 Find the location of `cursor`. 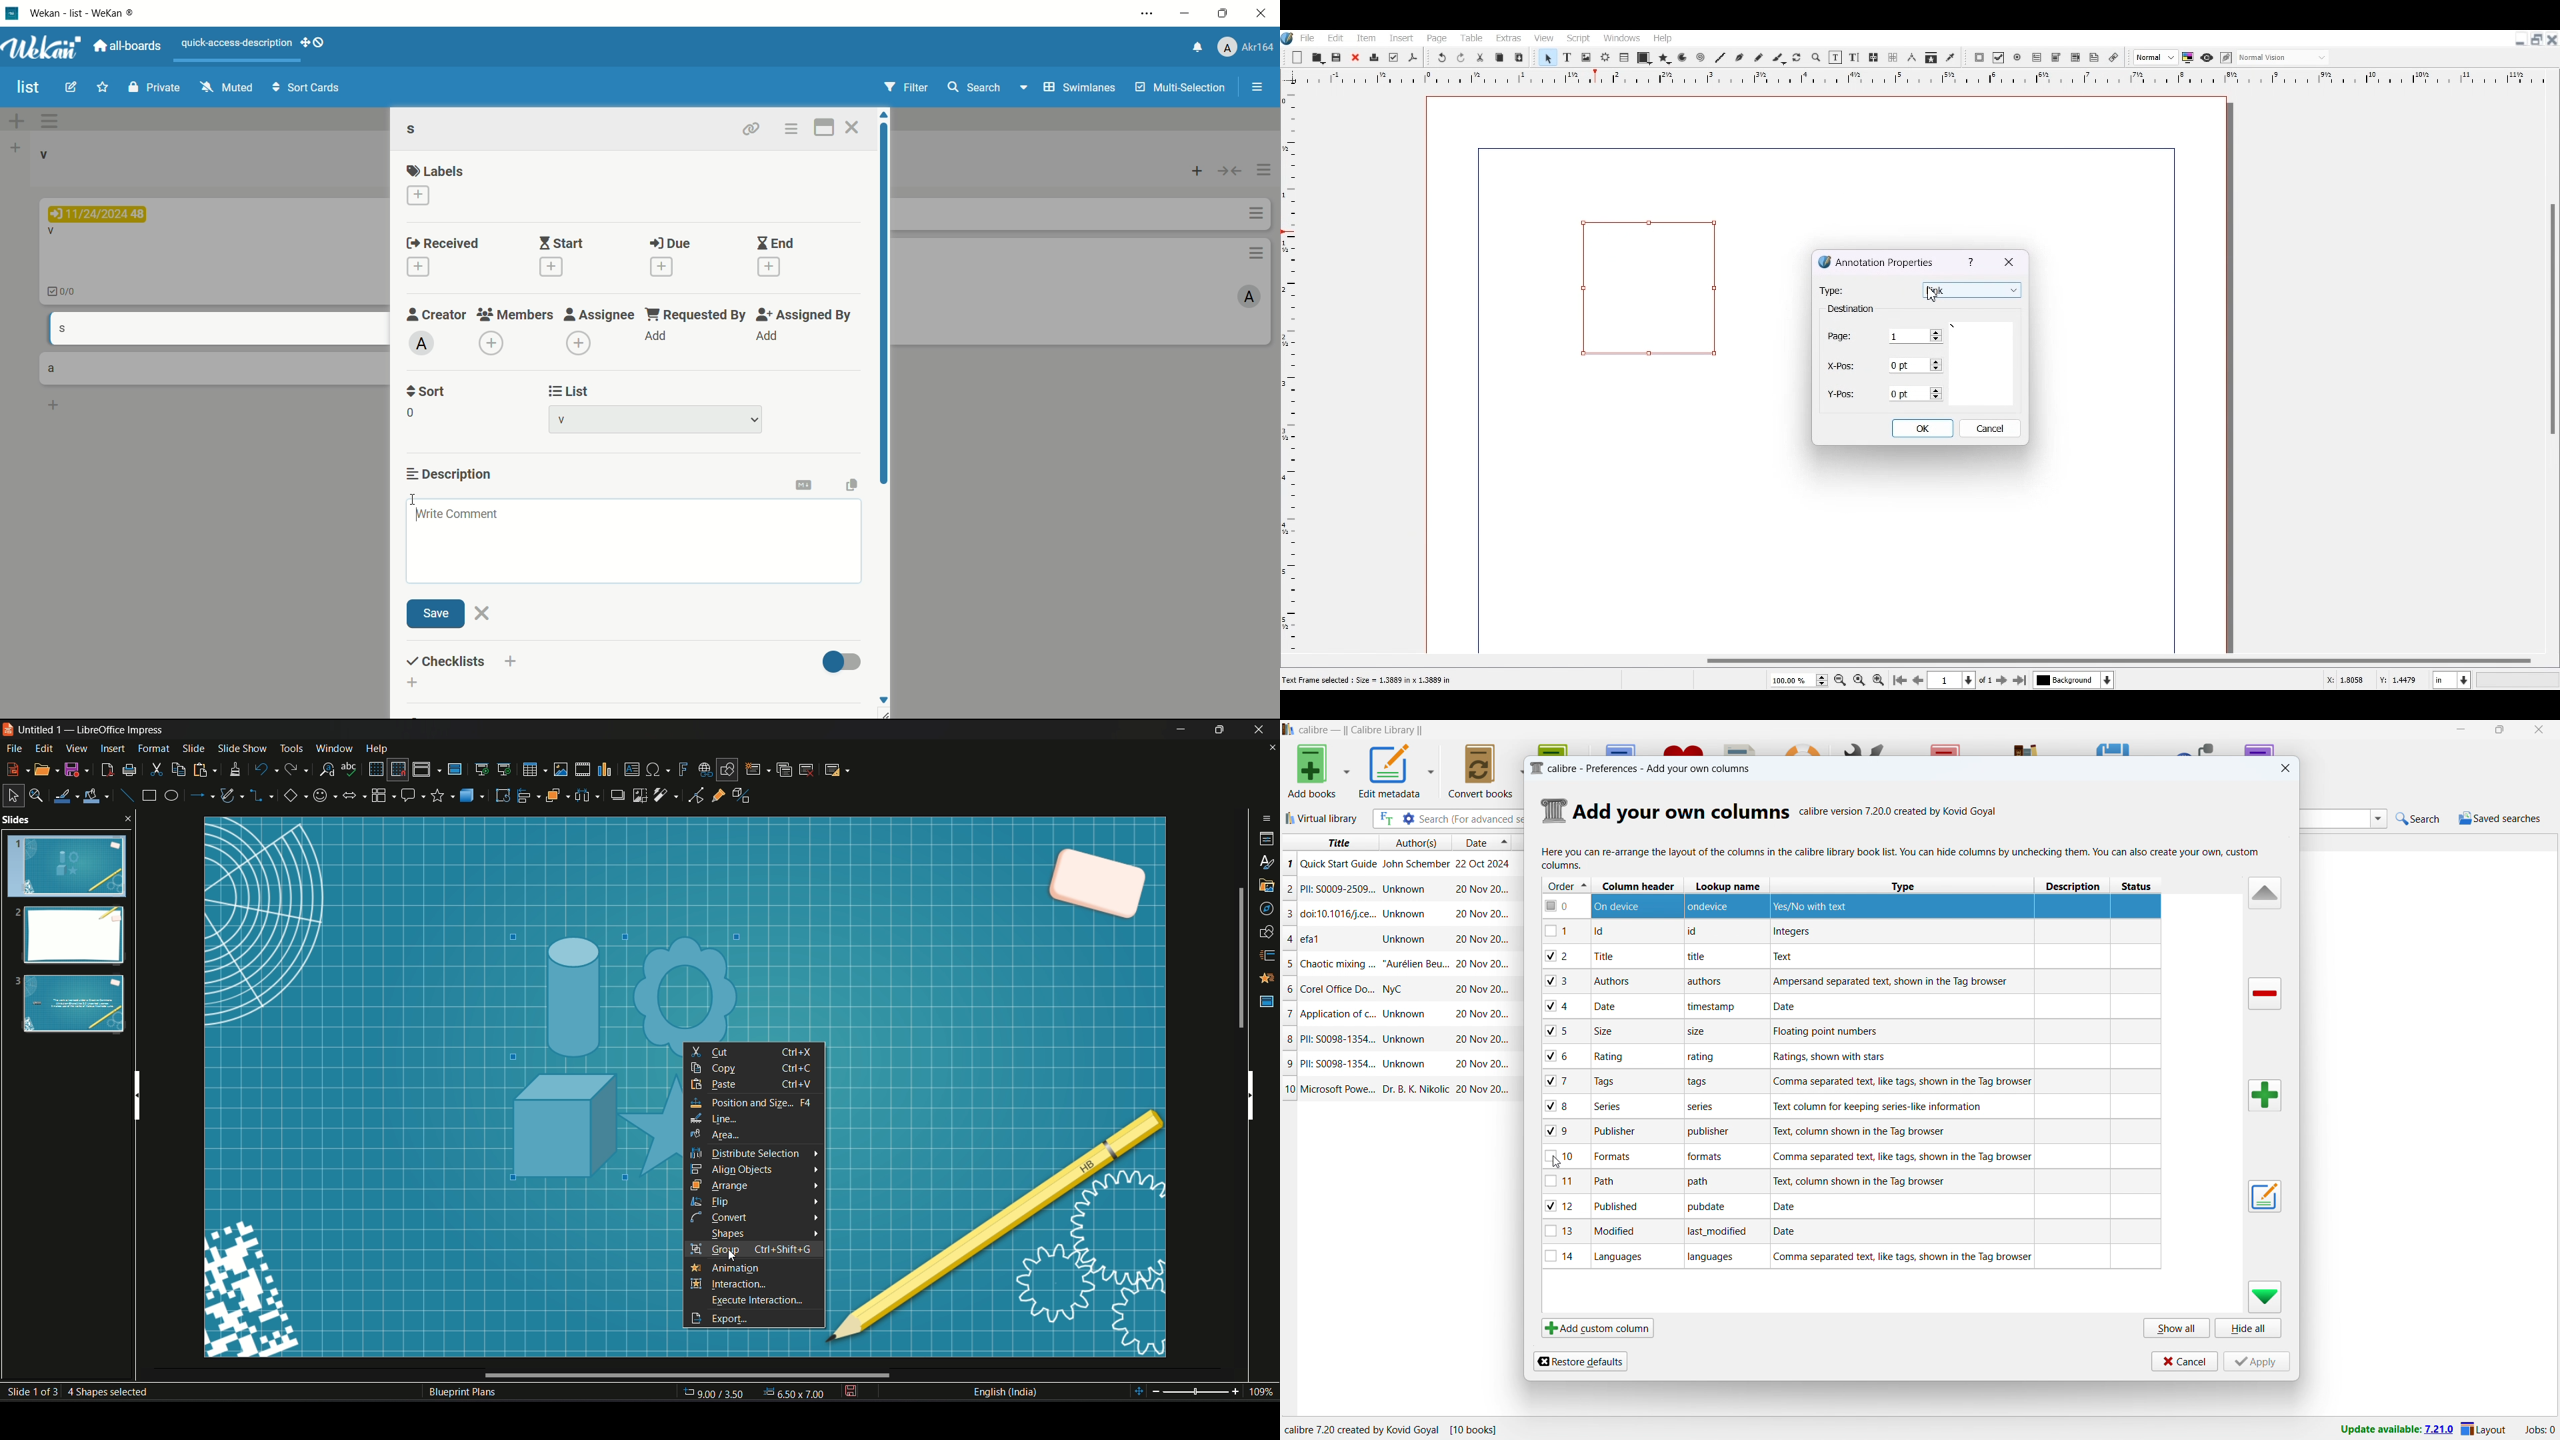

cursor is located at coordinates (1555, 1165).